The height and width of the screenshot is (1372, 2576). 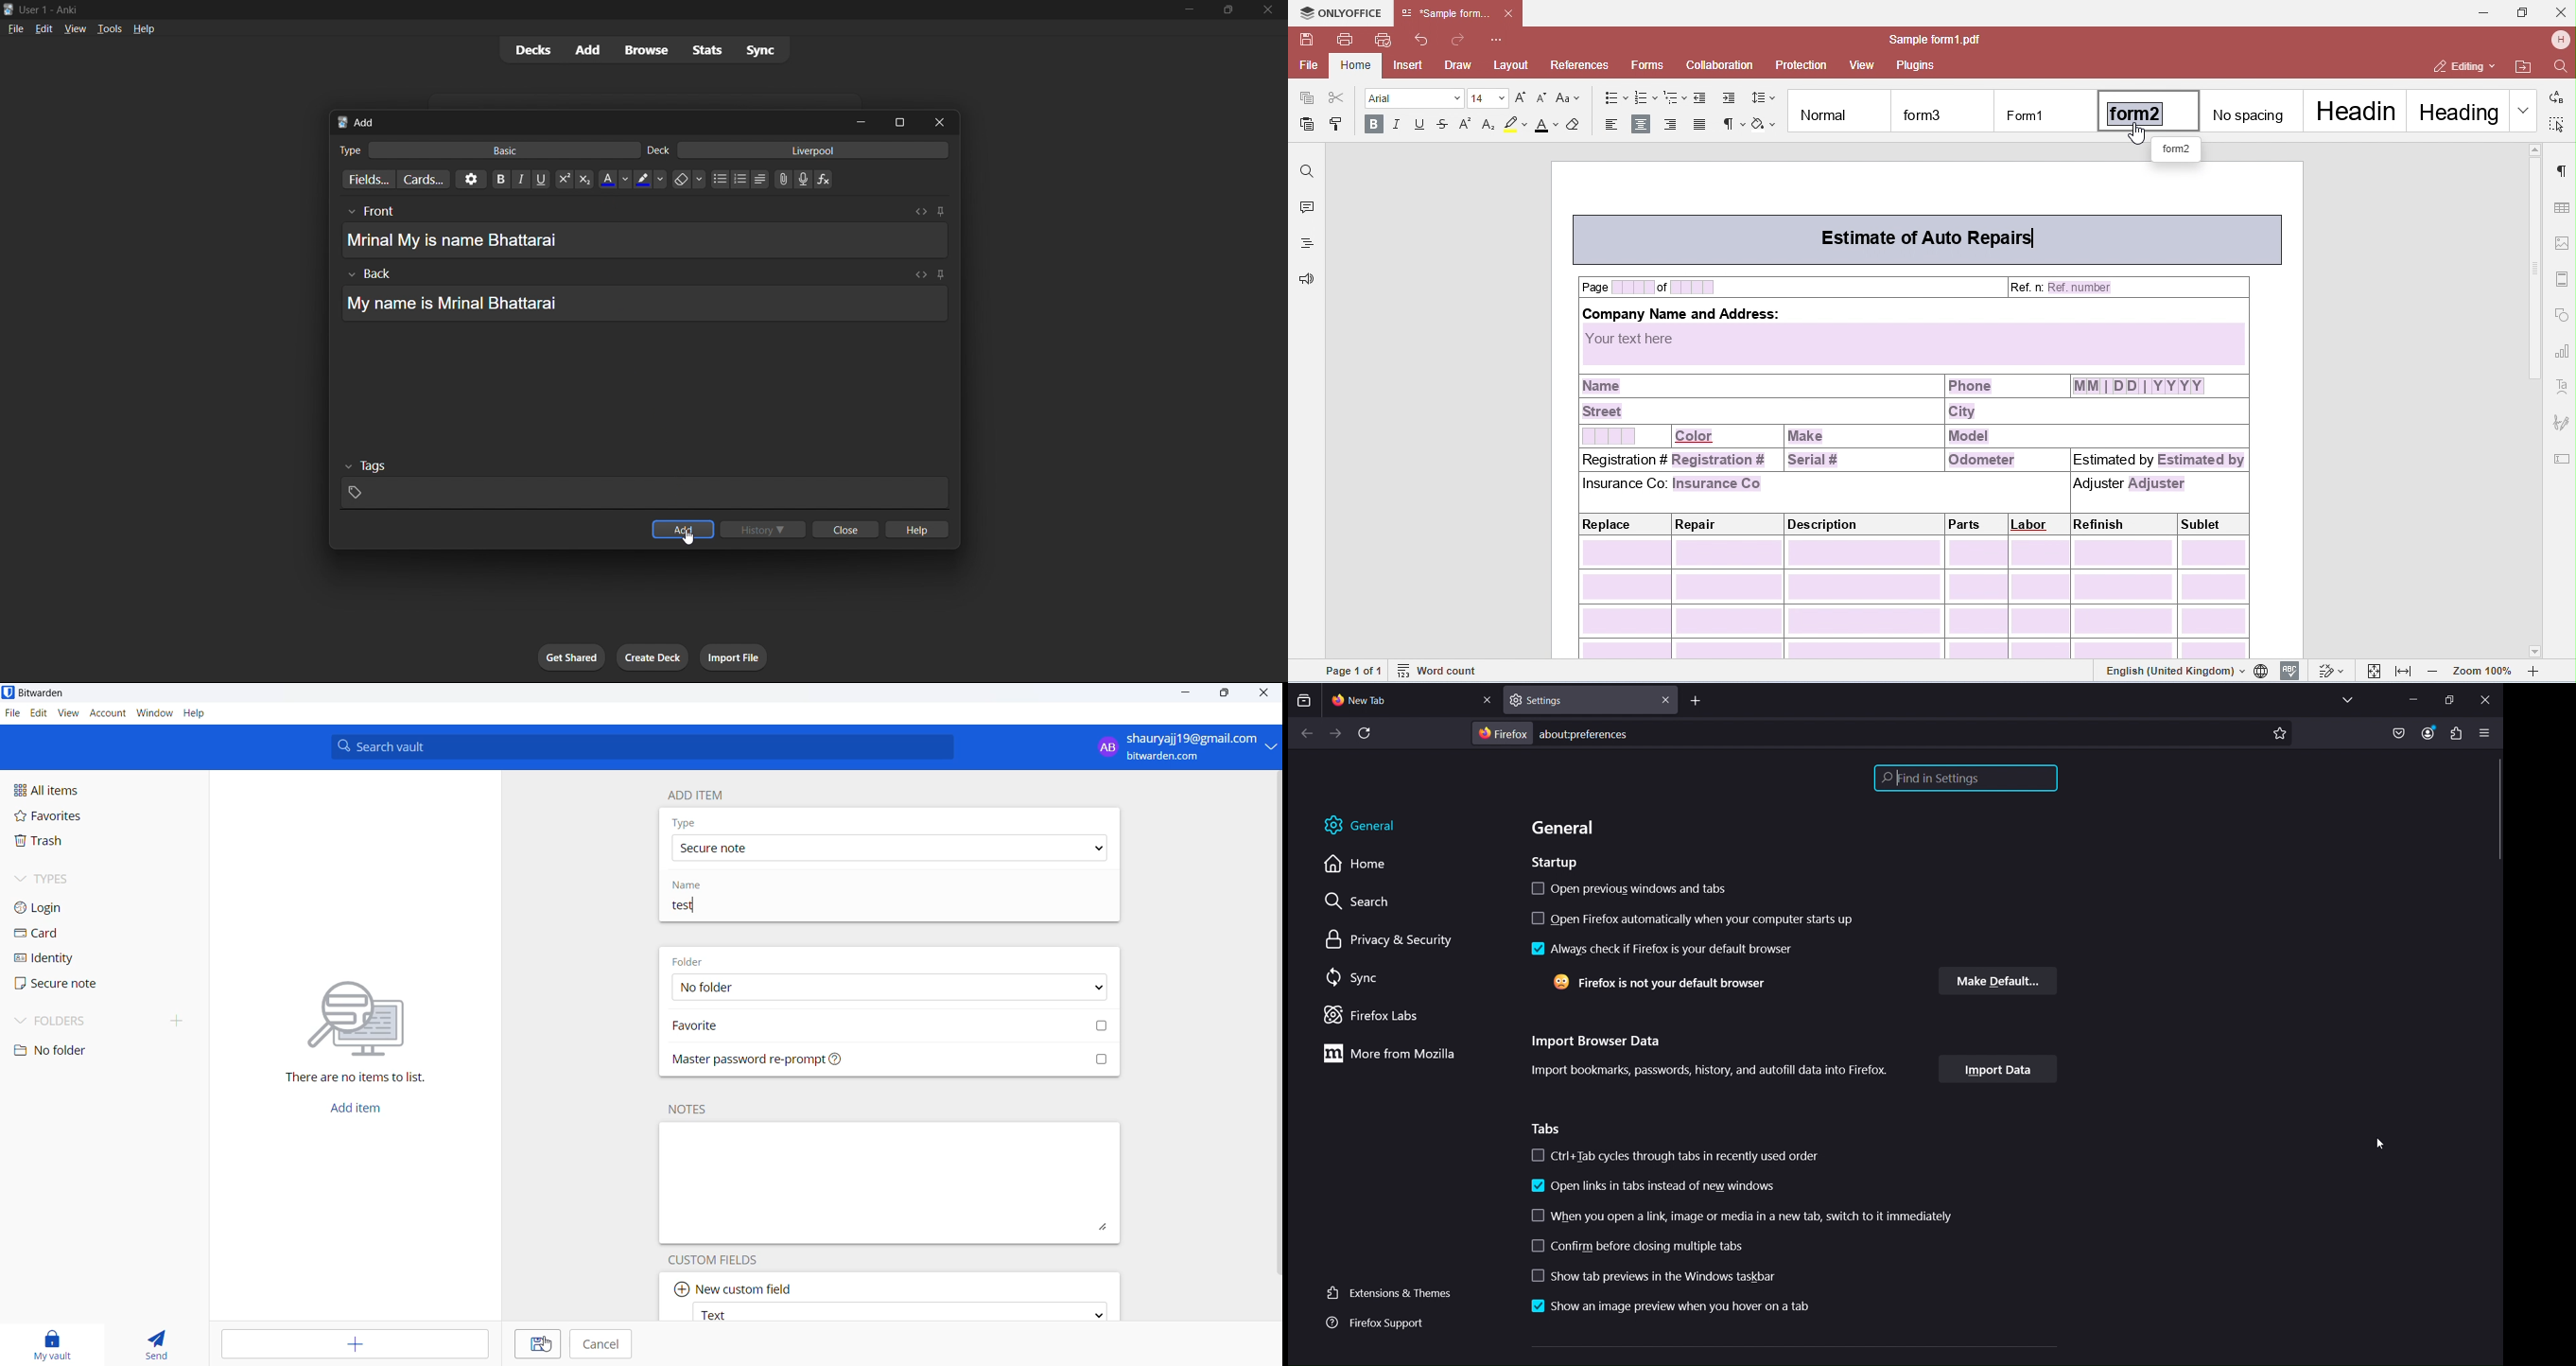 I want to click on notes heading, so click(x=690, y=1109).